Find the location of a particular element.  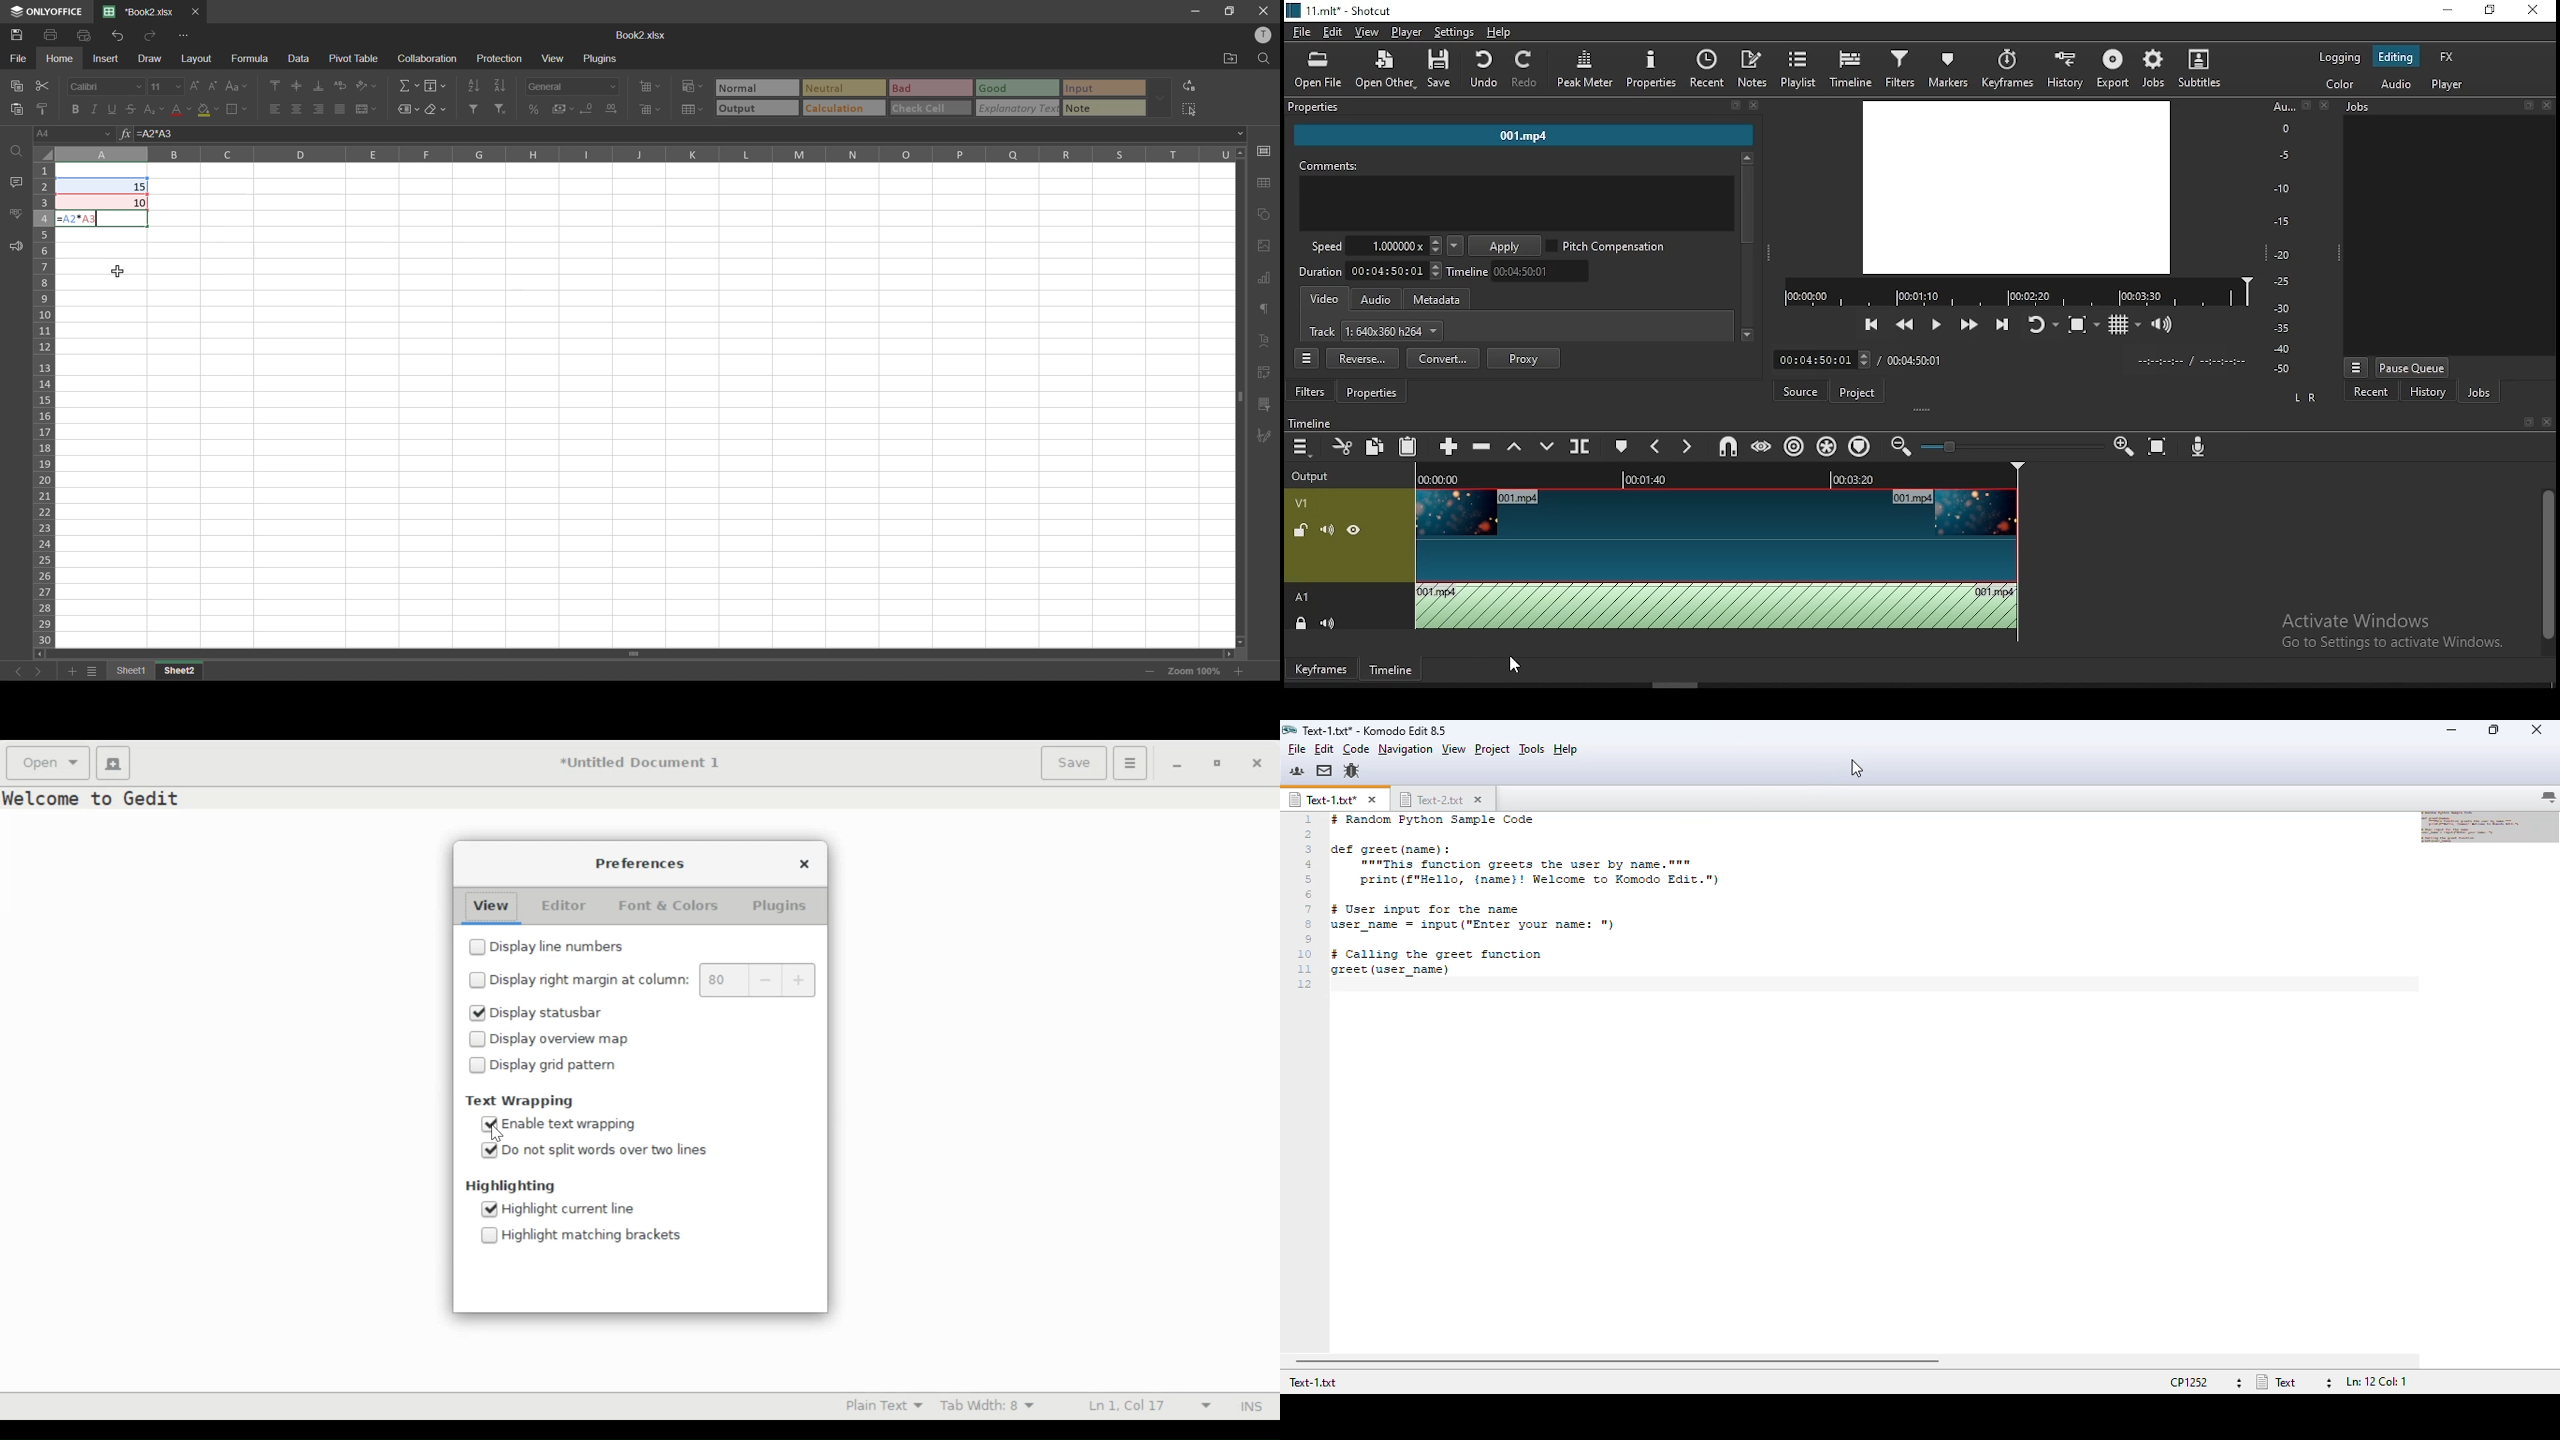

fontstyle is located at coordinates (104, 85).